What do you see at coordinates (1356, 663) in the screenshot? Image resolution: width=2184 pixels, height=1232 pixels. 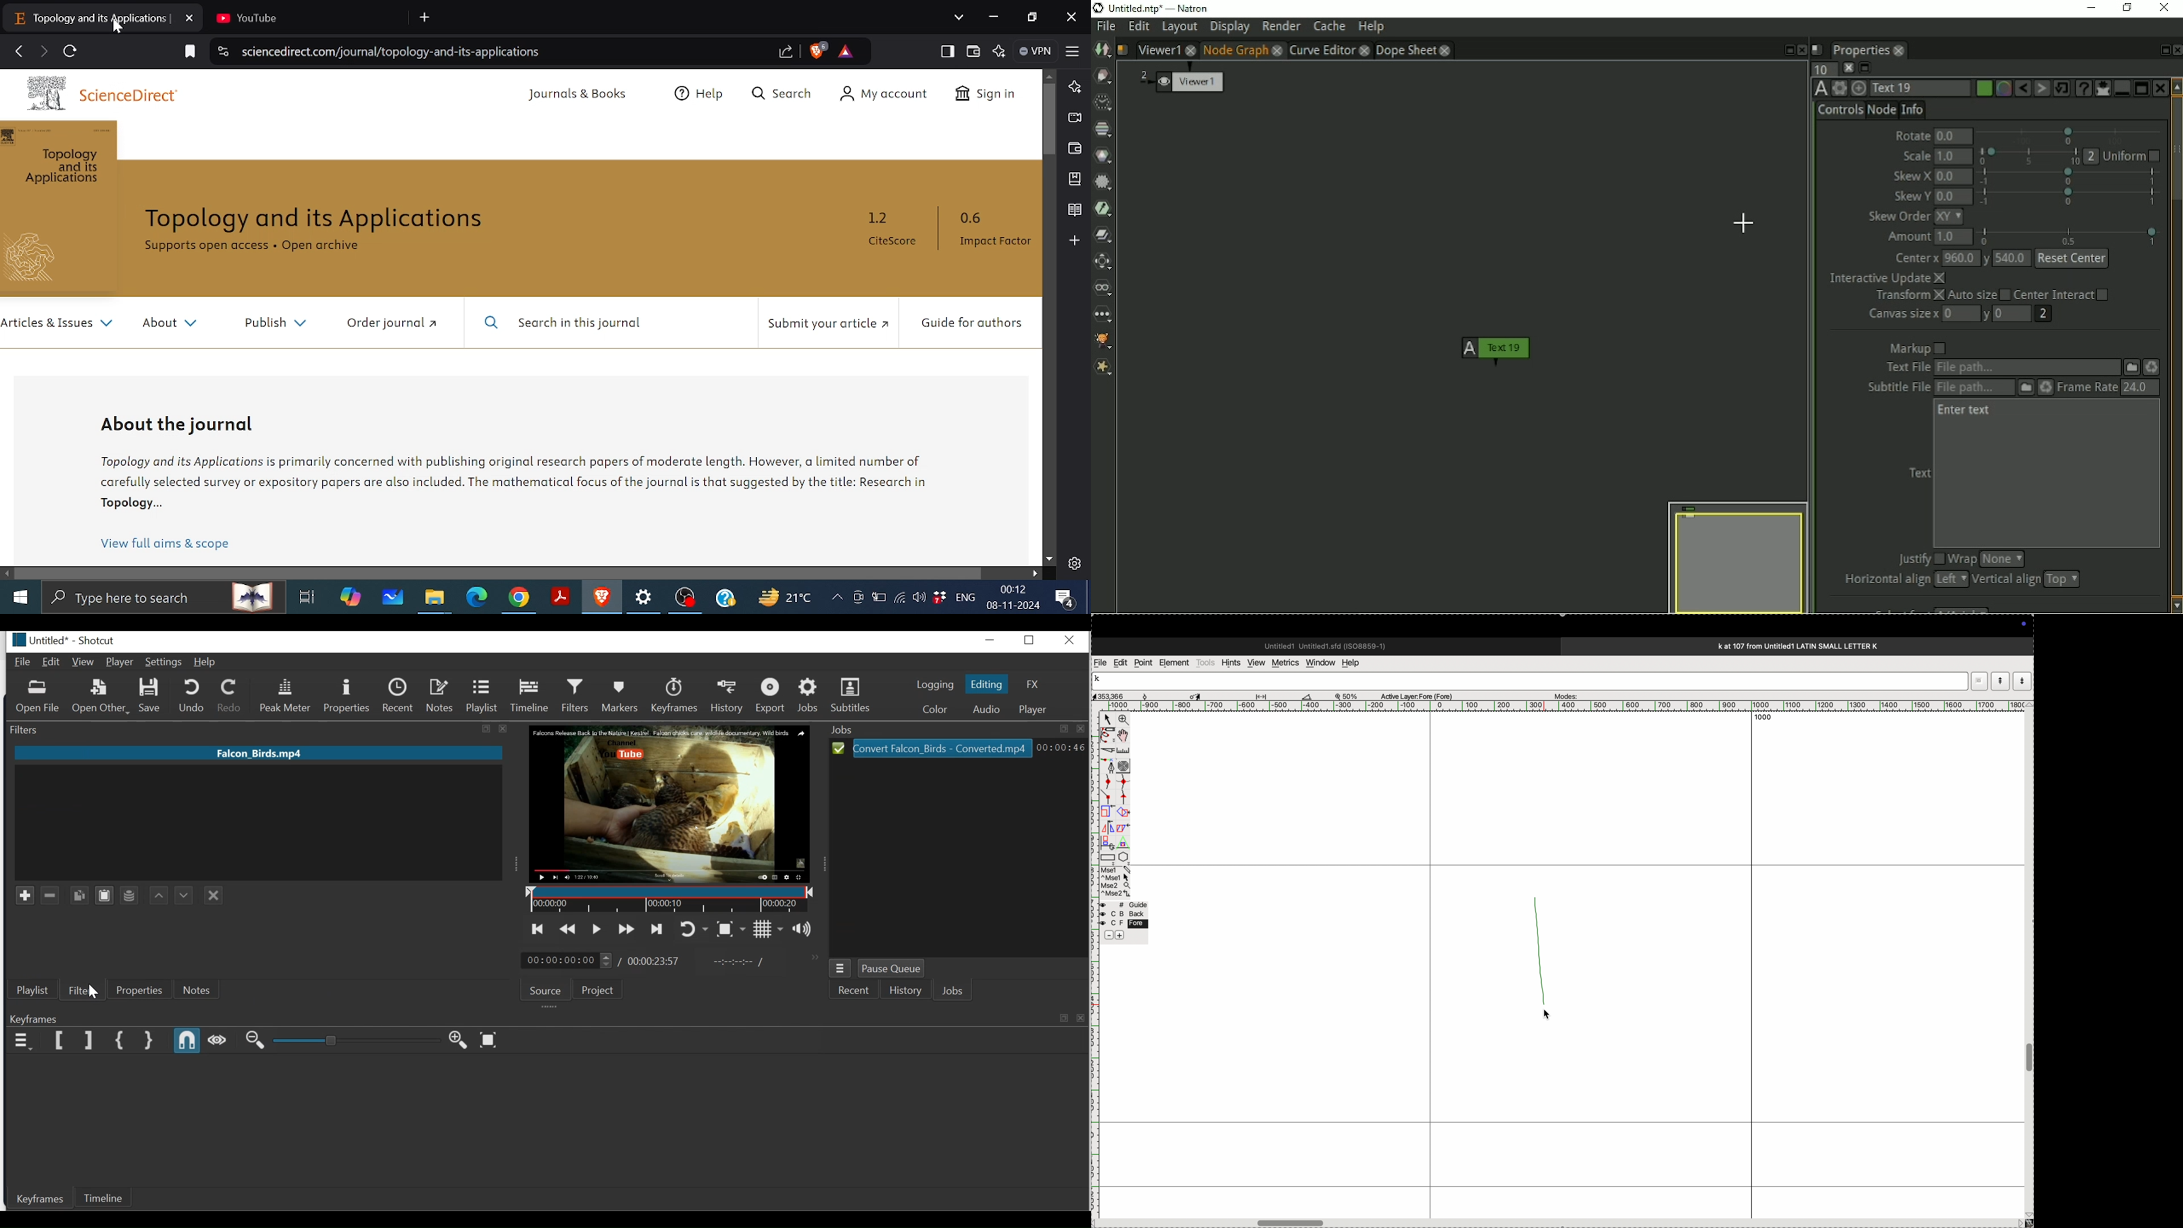 I see `help` at bounding box center [1356, 663].